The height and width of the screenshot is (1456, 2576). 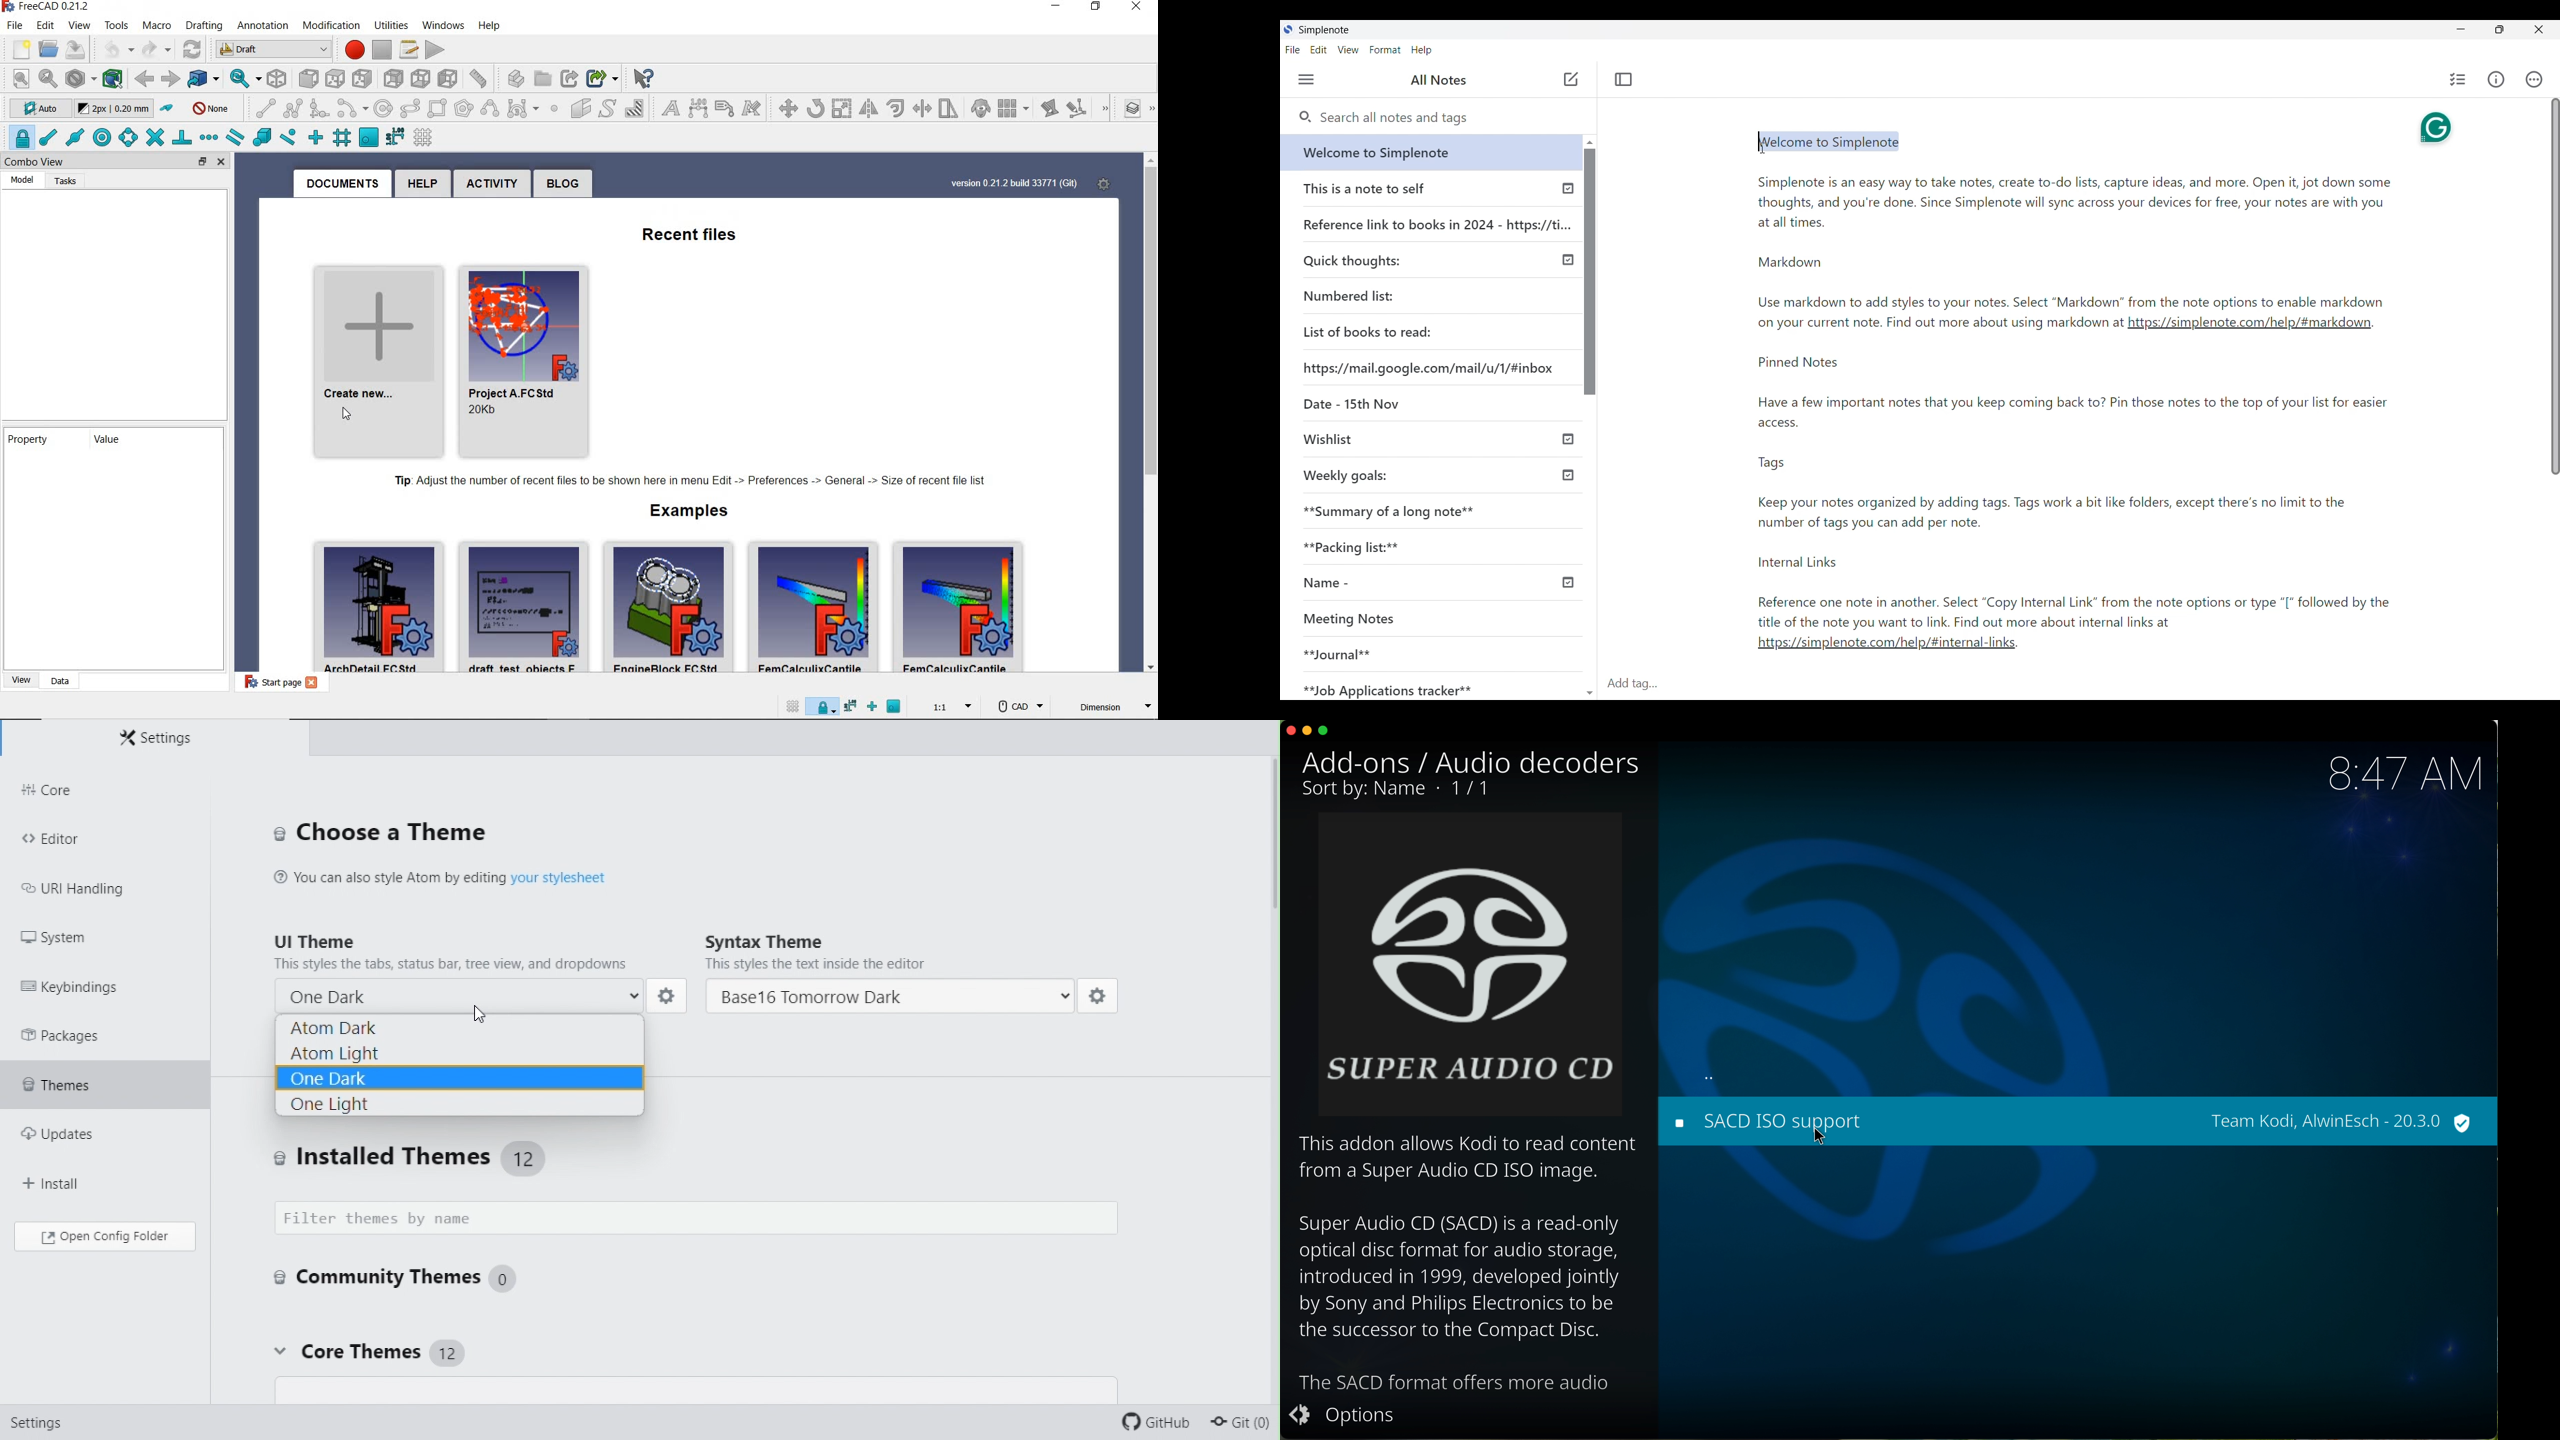 What do you see at coordinates (373, 353) in the screenshot?
I see `create new` at bounding box center [373, 353].